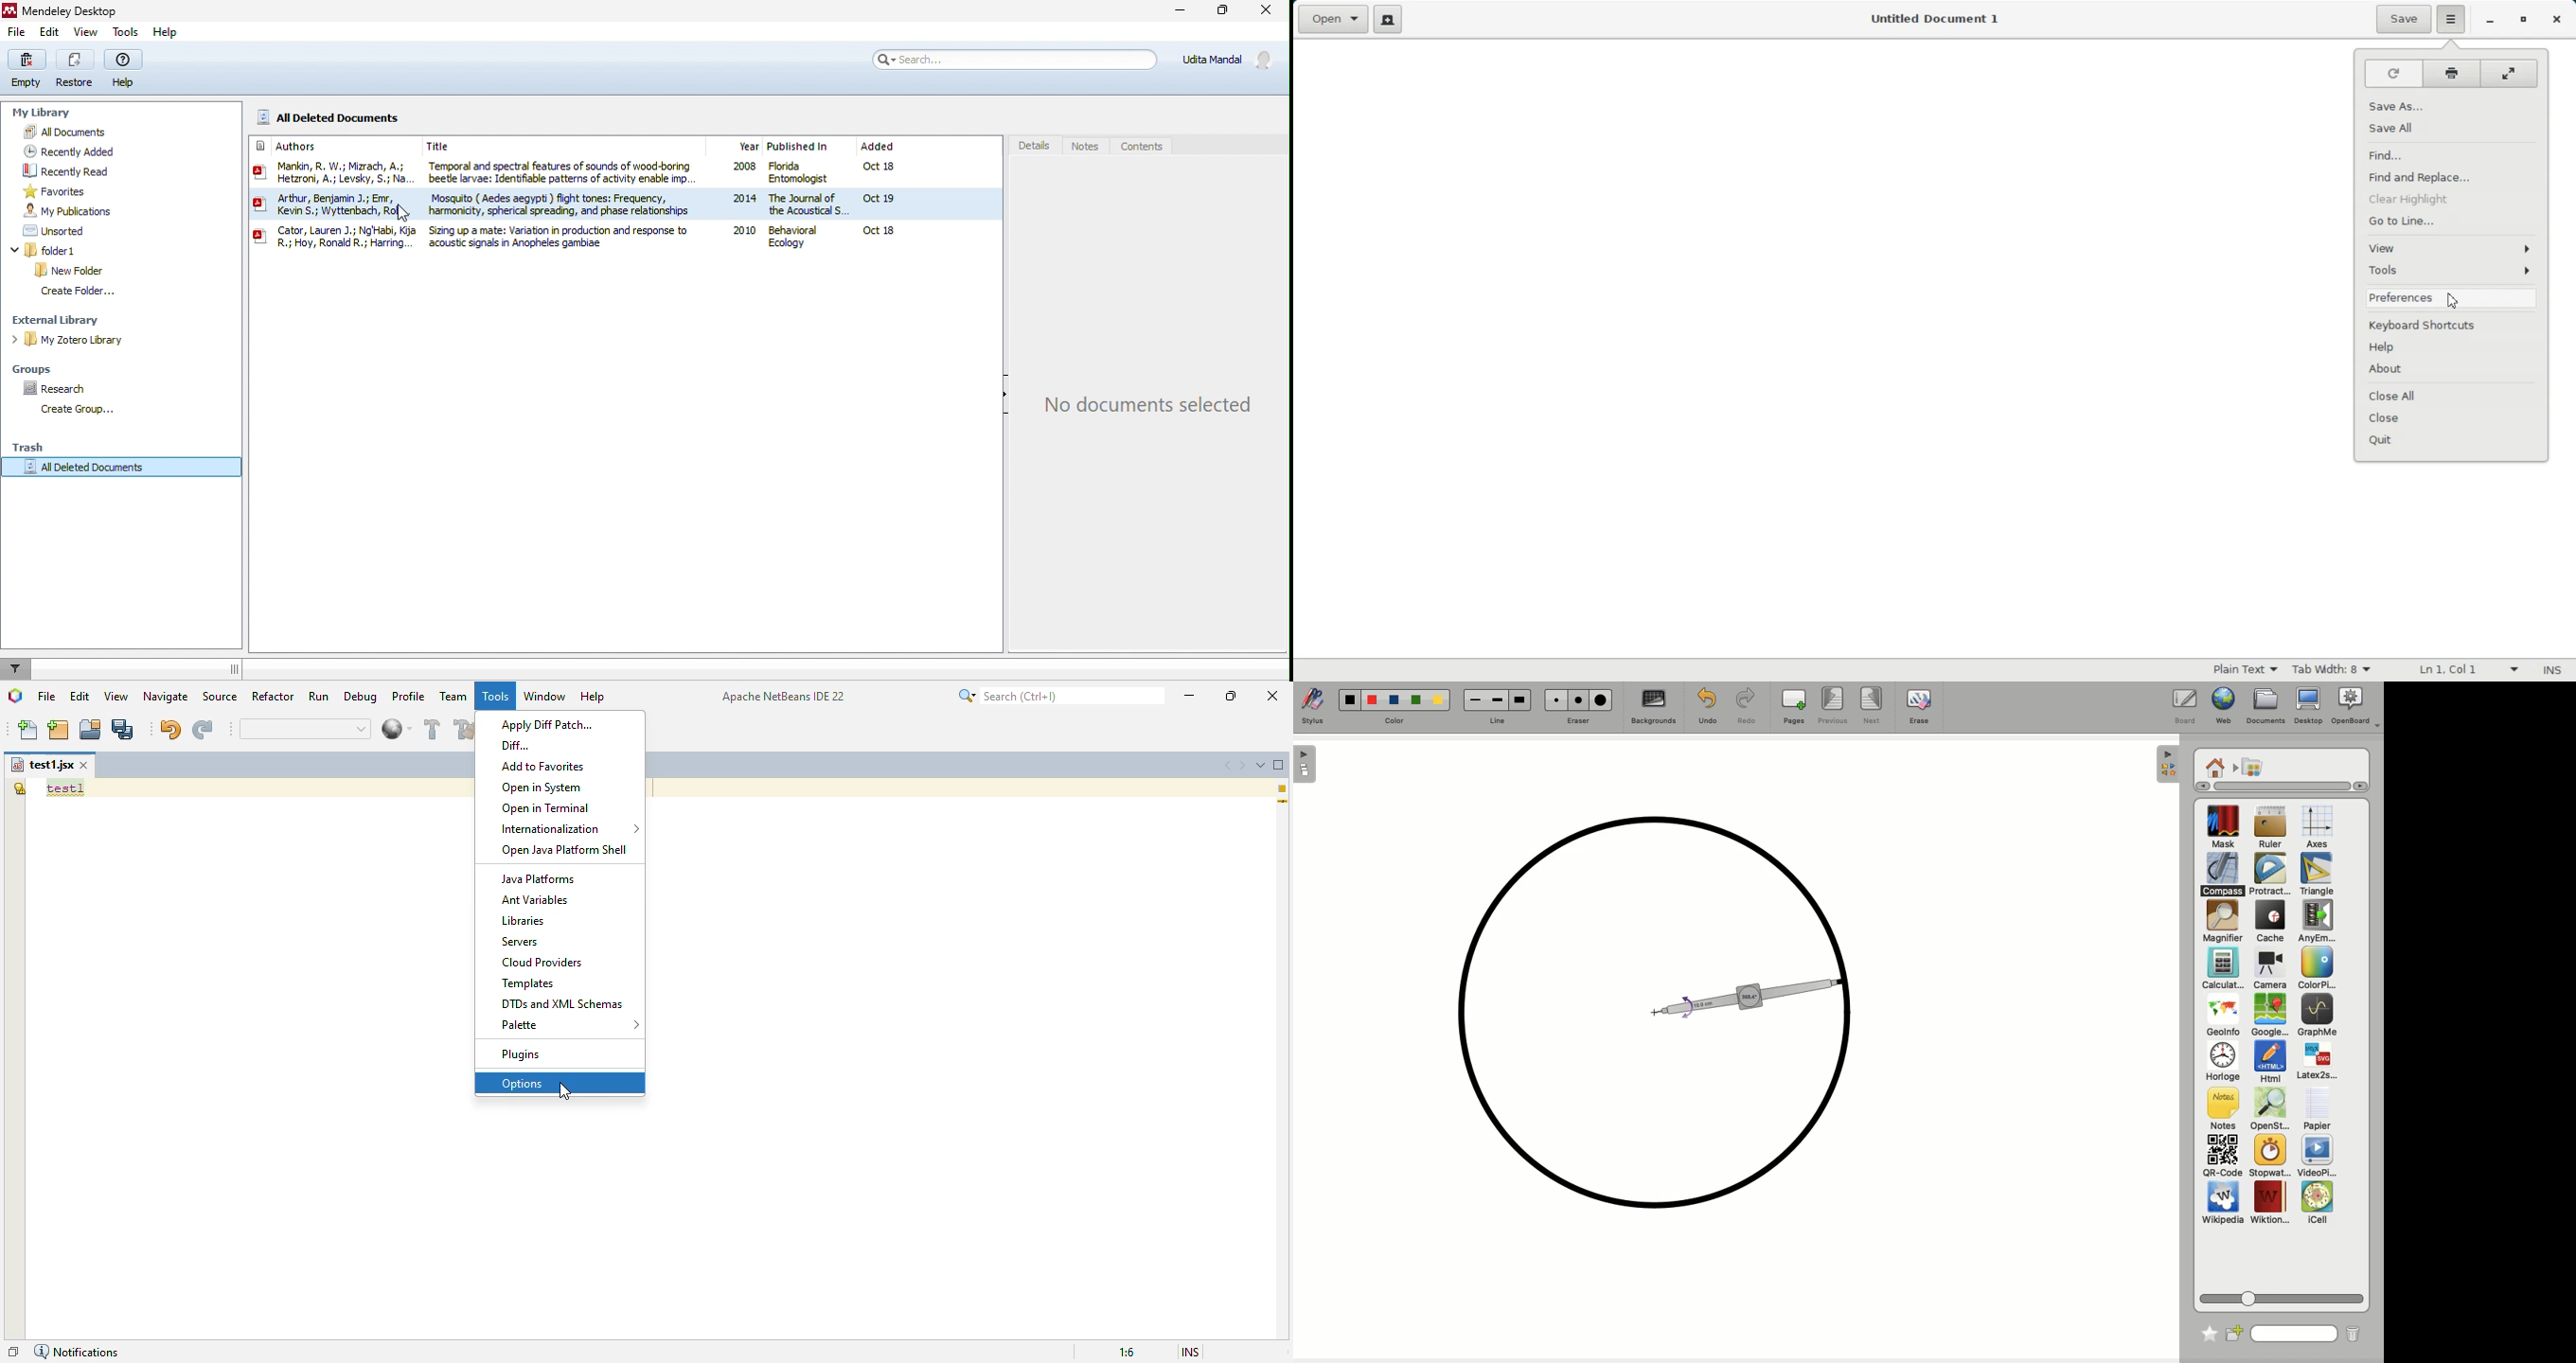  I want to click on notes, so click(1084, 146).